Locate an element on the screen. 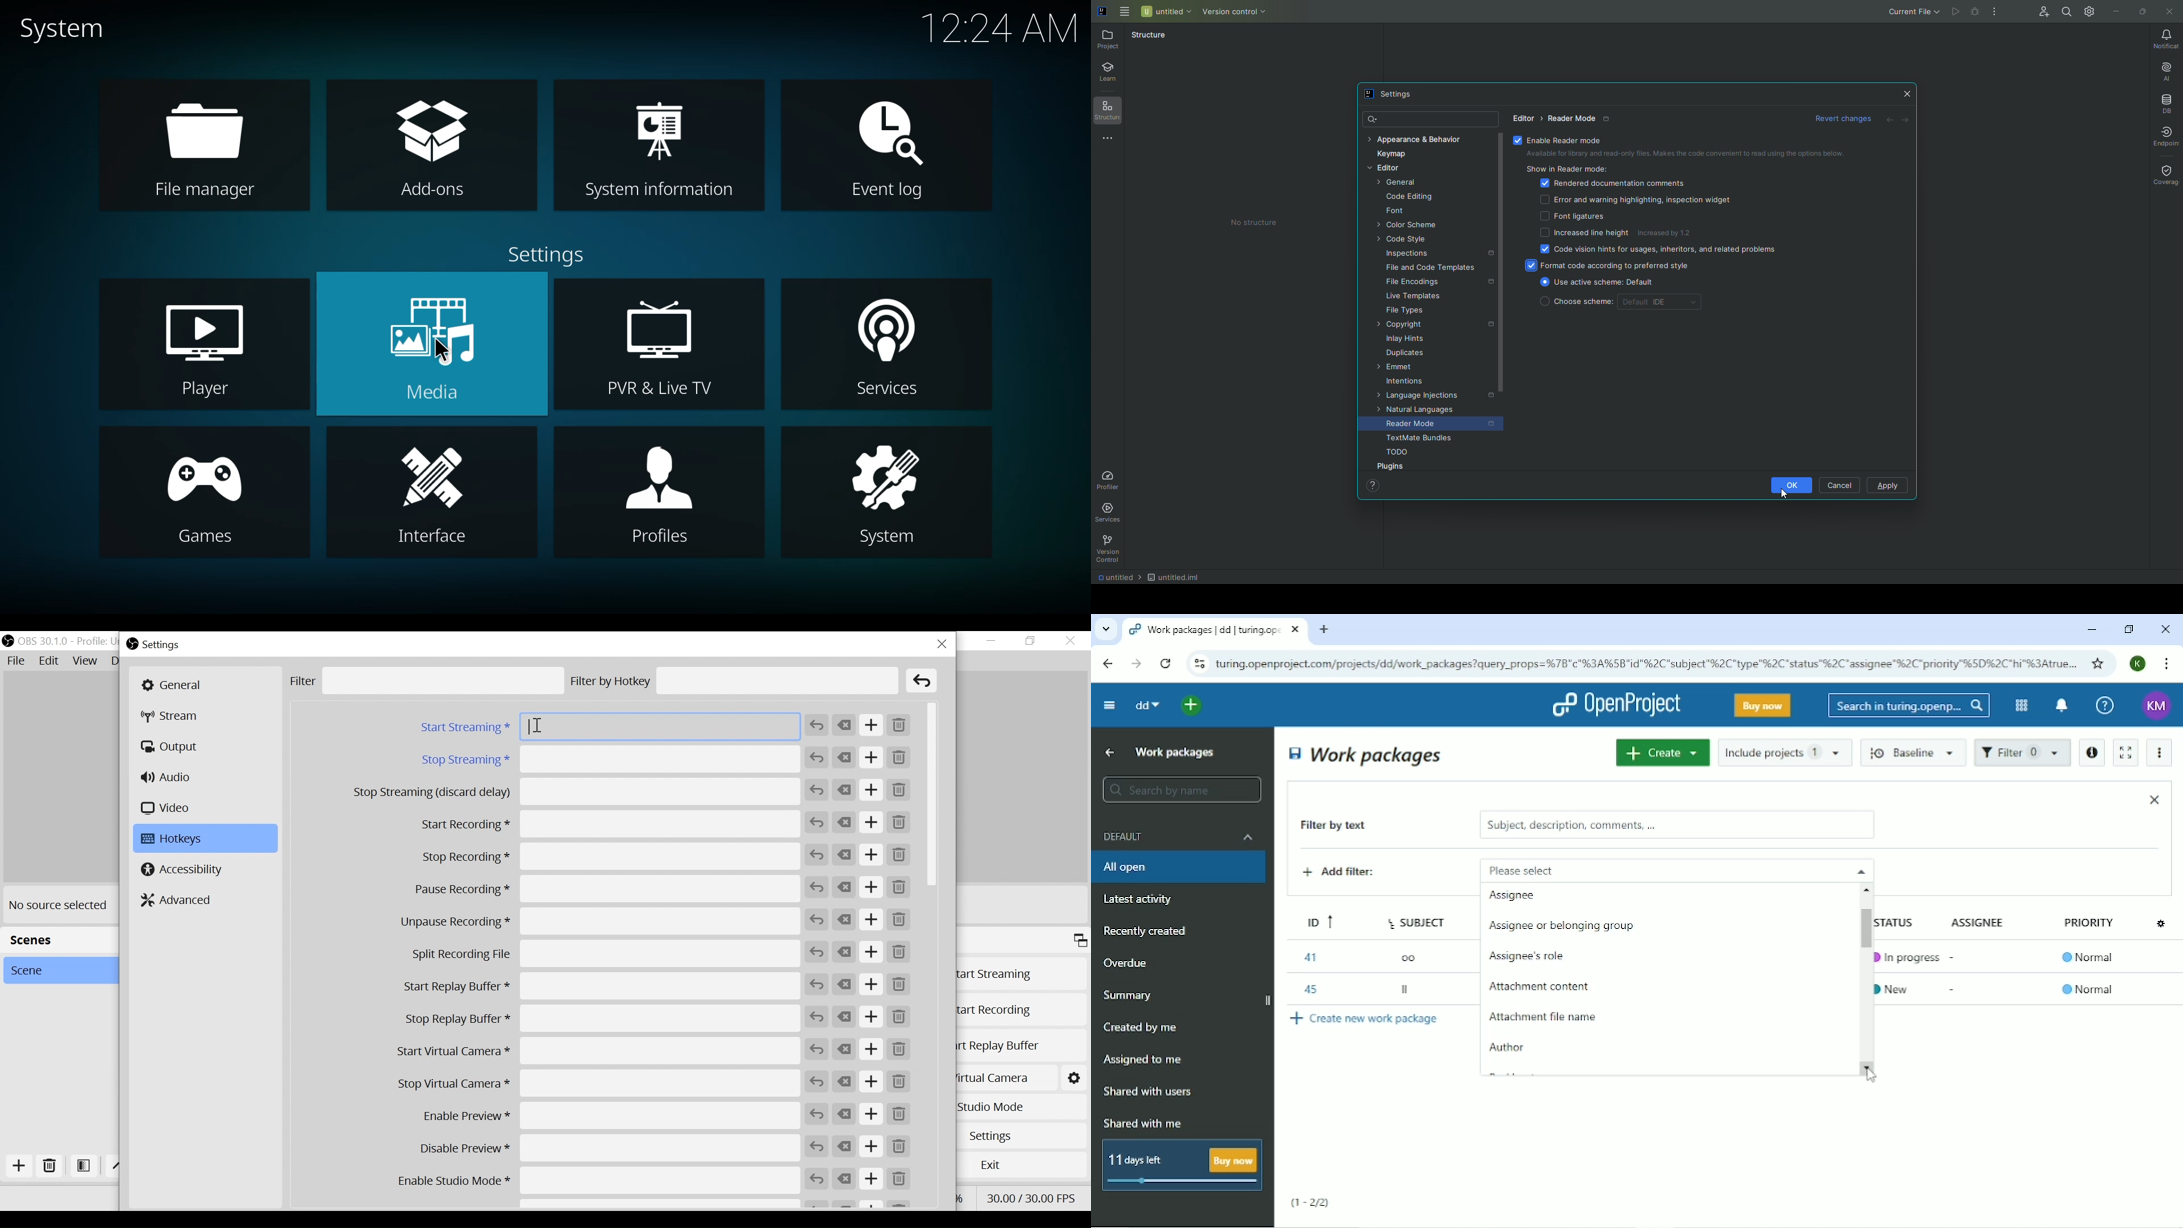 This screenshot has width=2184, height=1232. Scenes Panel is located at coordinates (56, 939).